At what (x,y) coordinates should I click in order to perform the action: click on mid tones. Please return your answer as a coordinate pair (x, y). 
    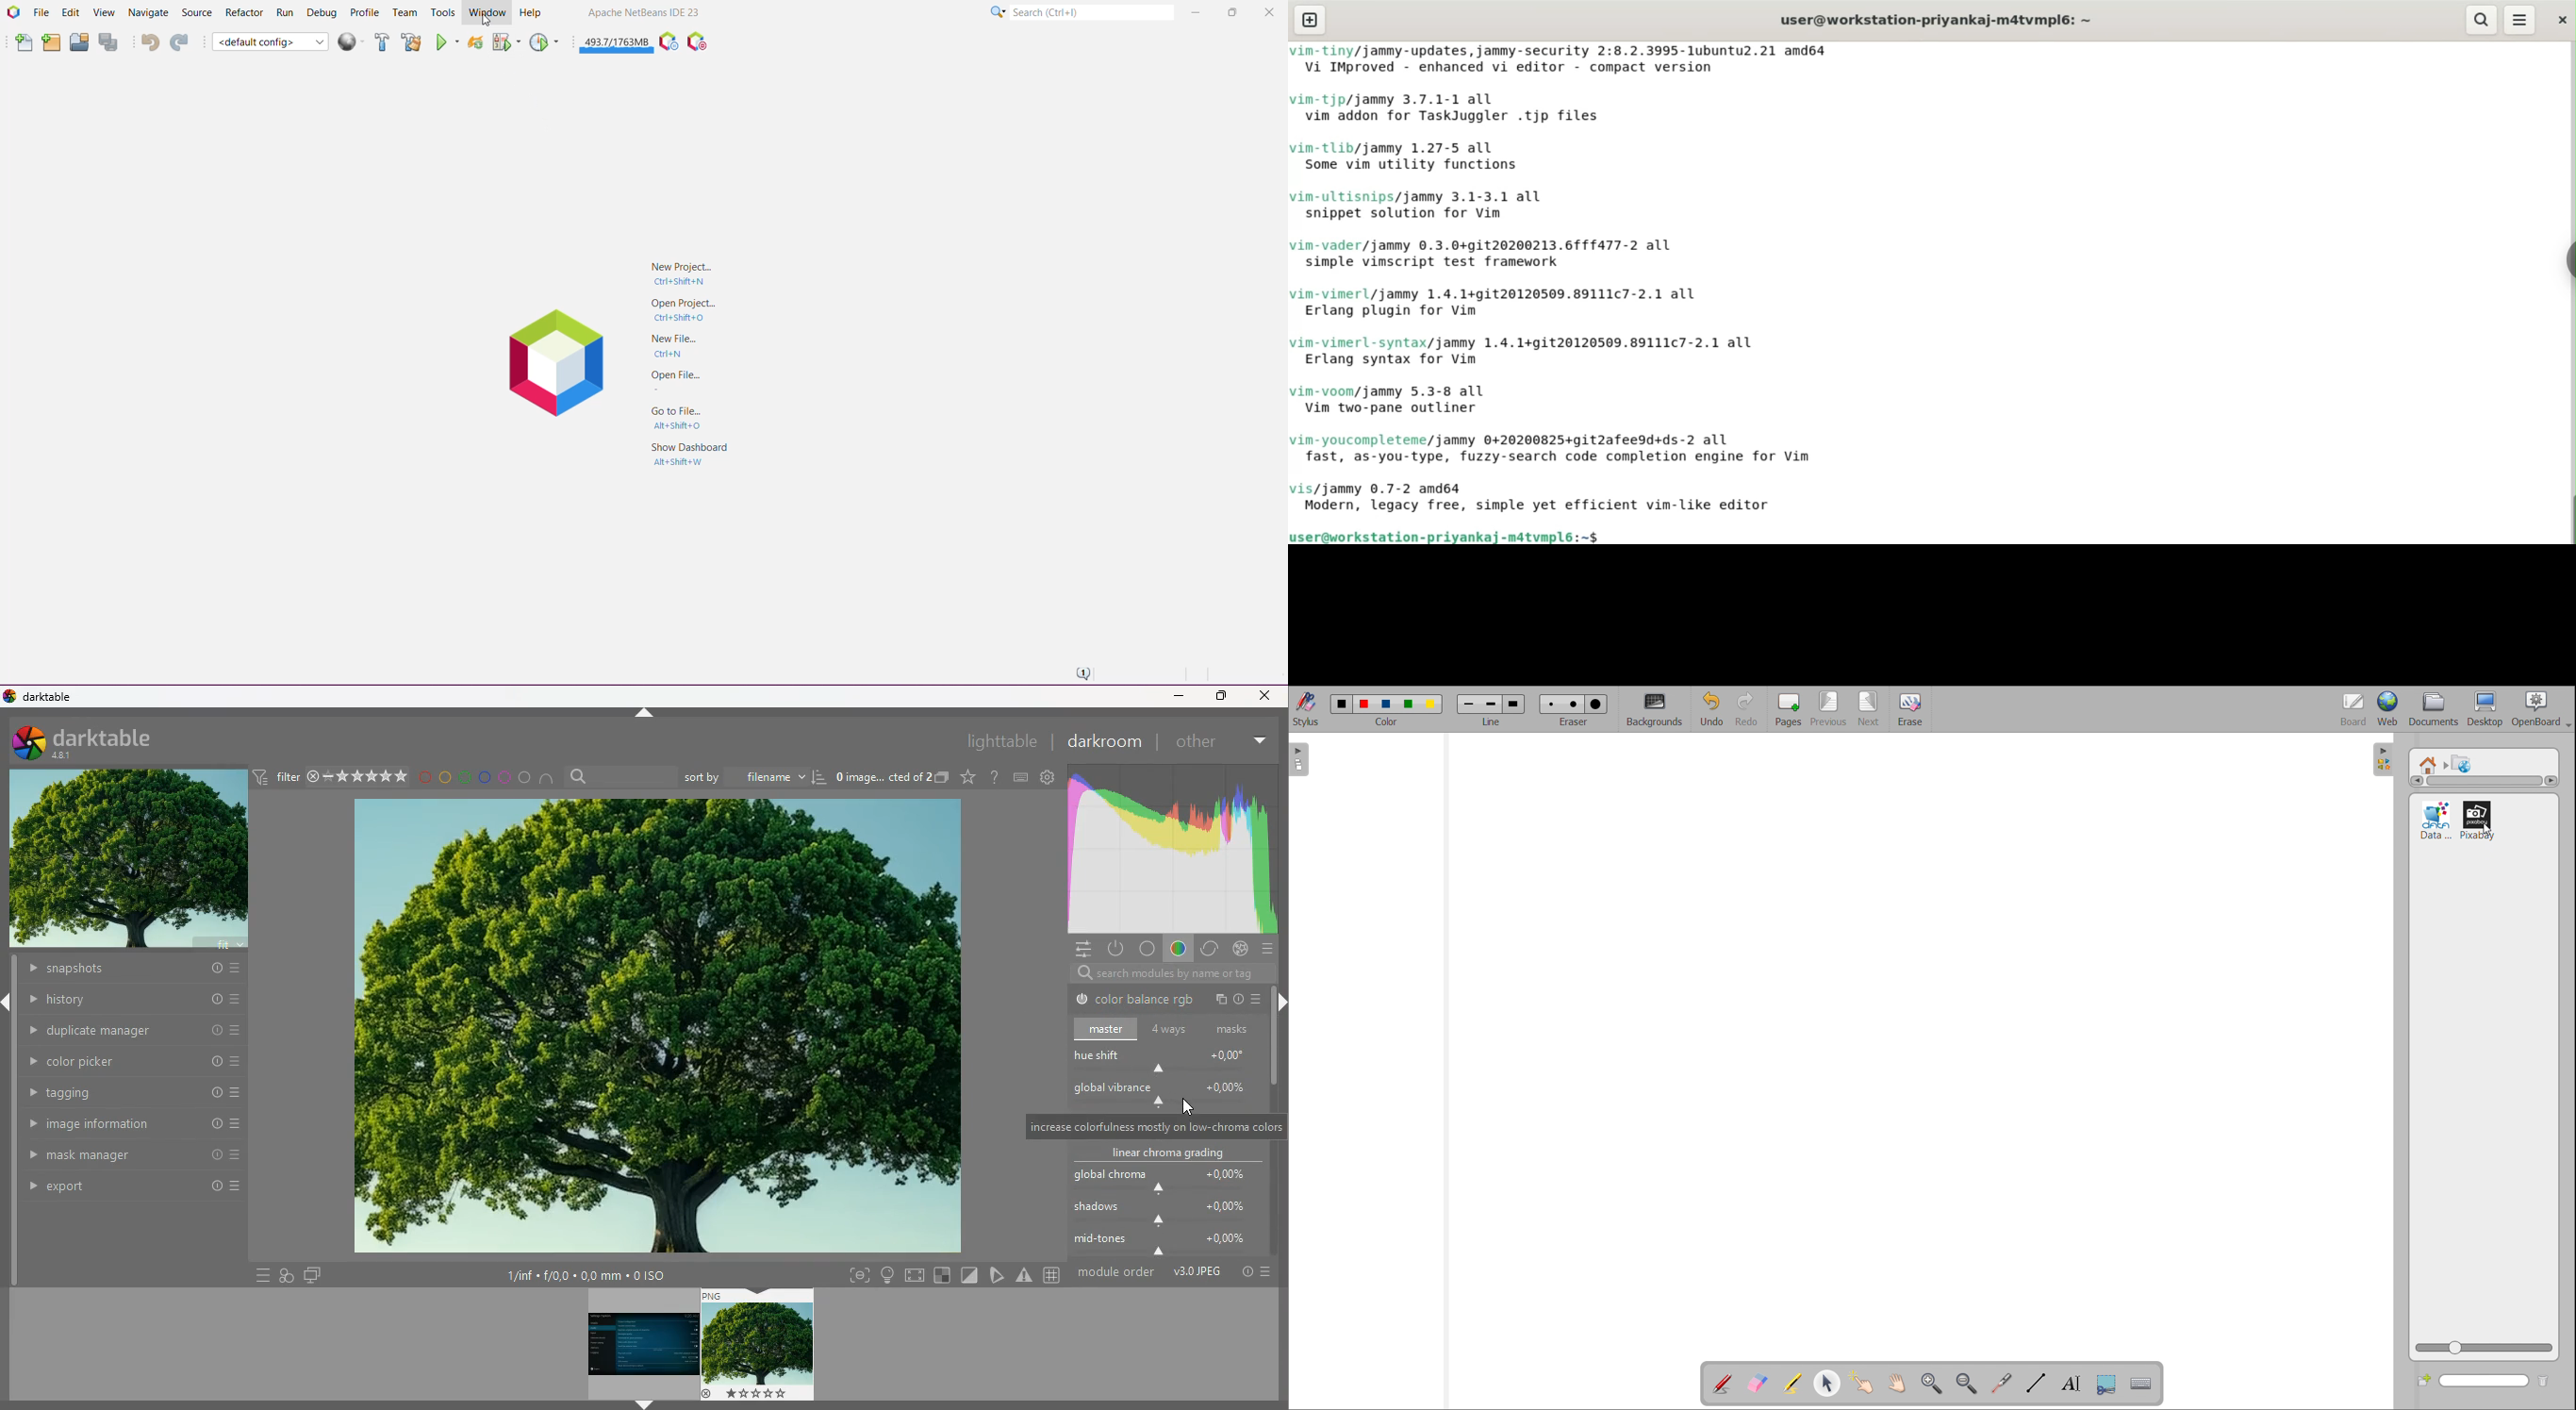
    Looking at the image, I should click on (1167, 1245).